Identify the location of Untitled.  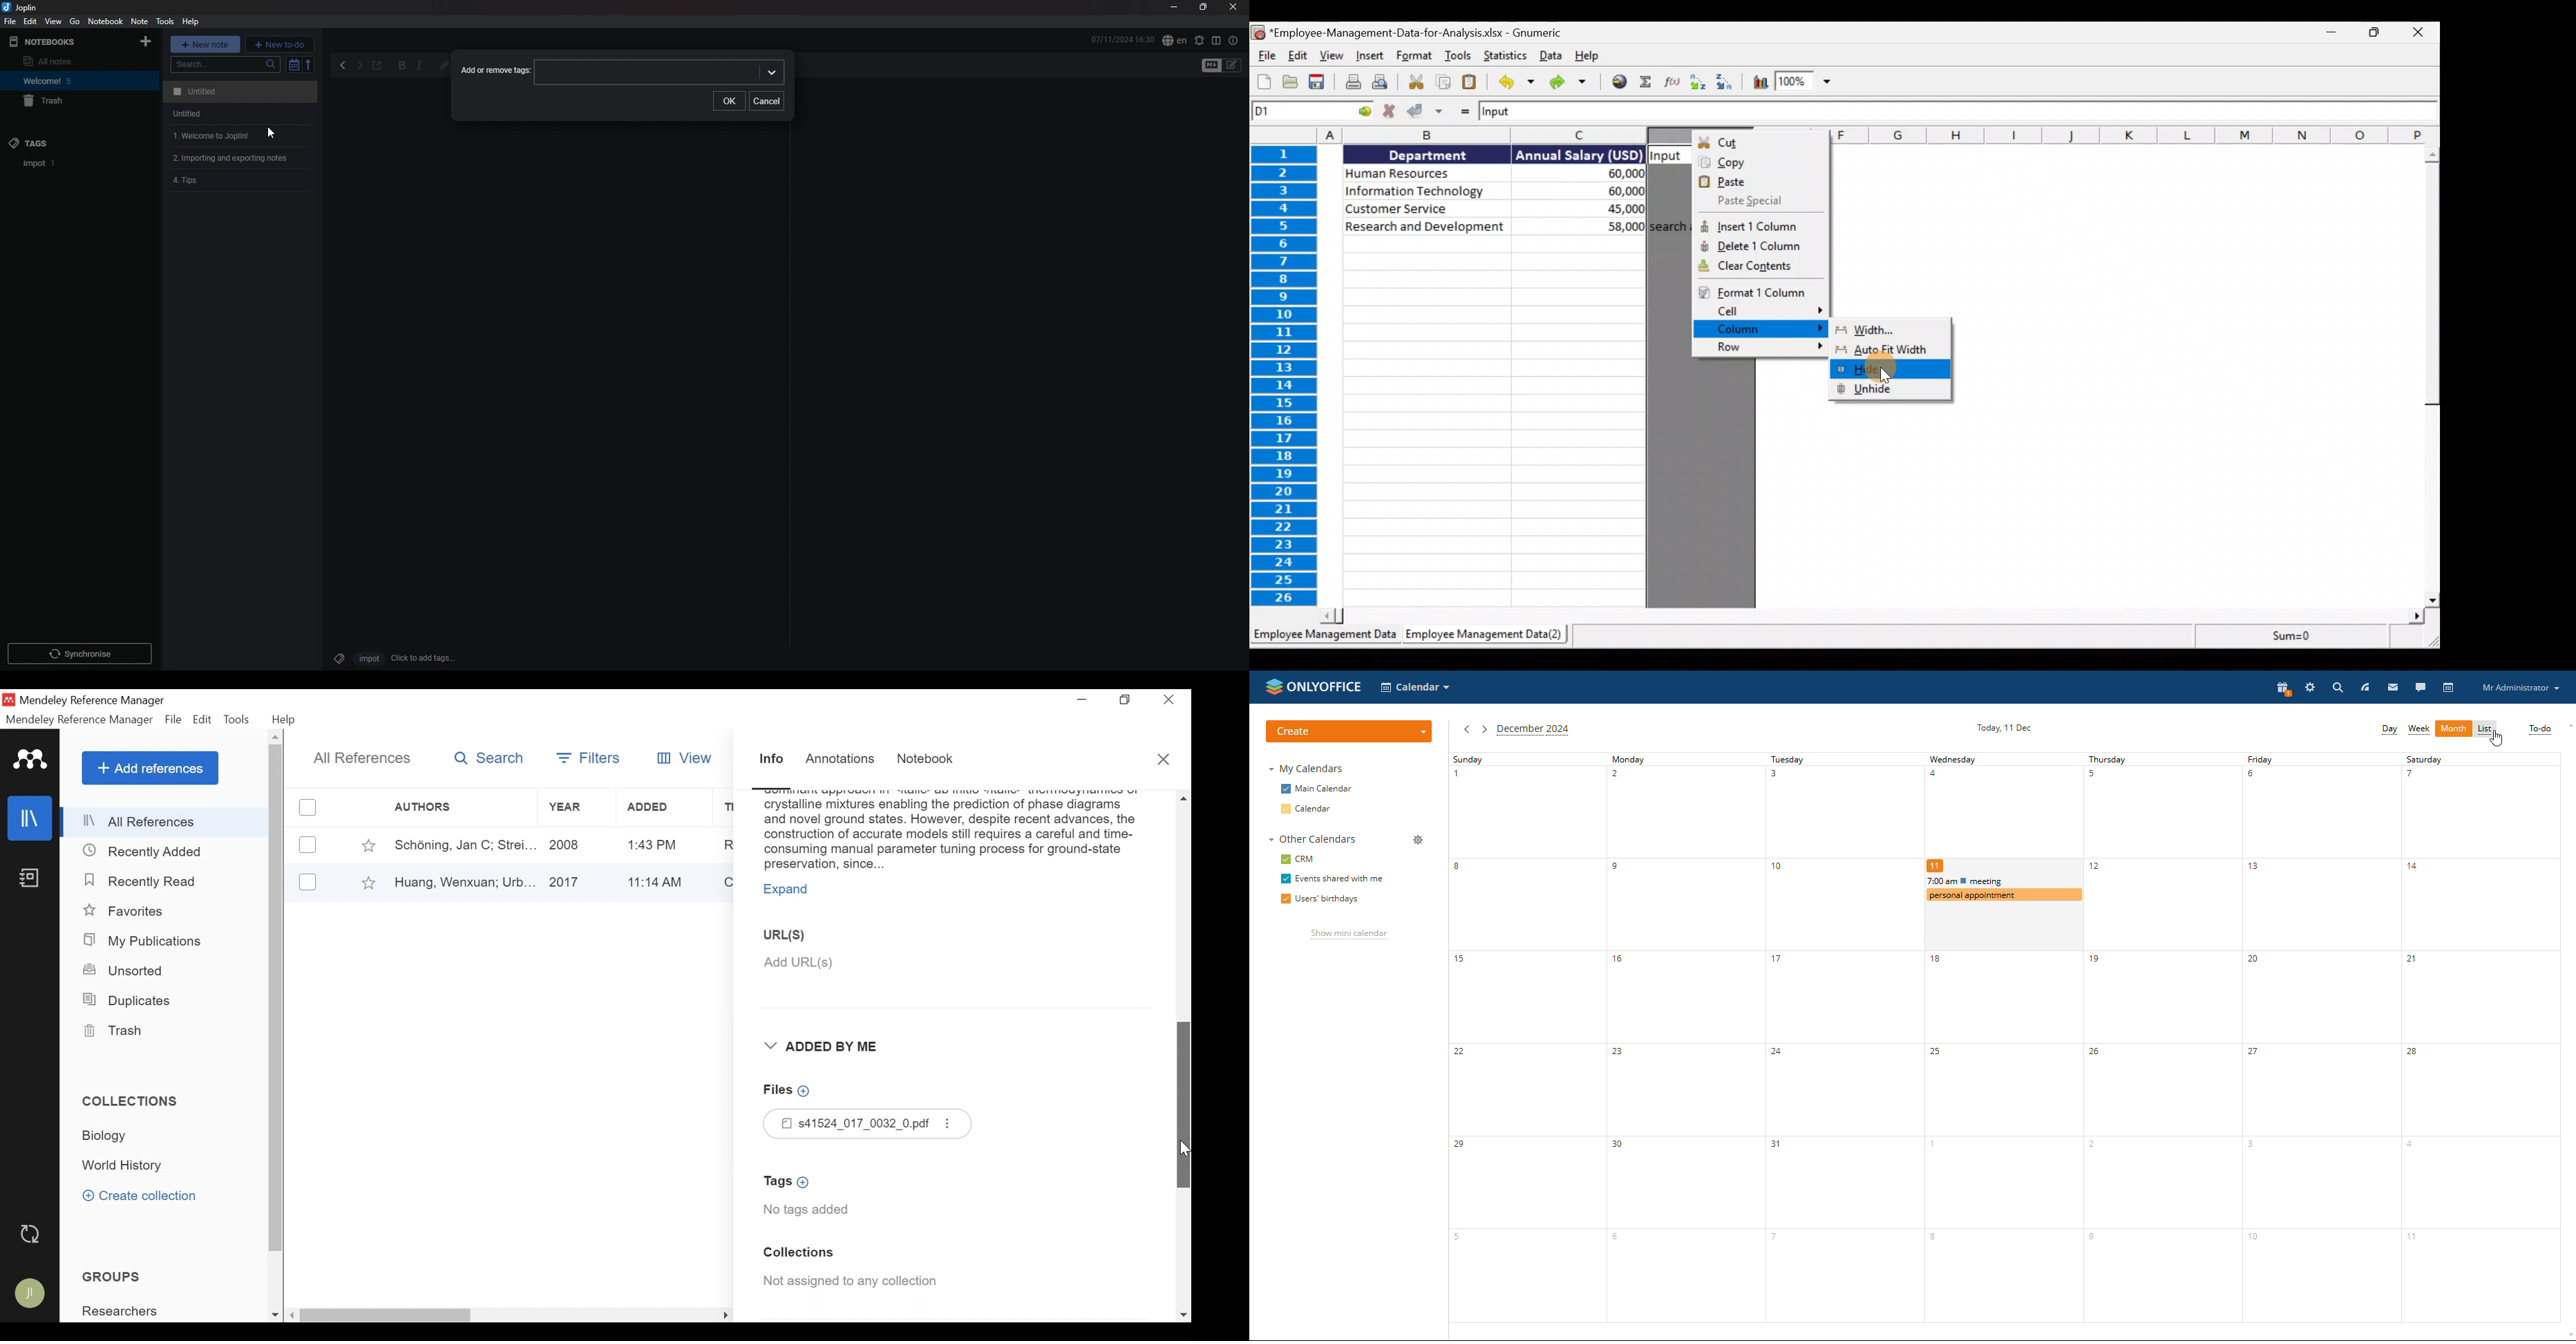
(238, 92).